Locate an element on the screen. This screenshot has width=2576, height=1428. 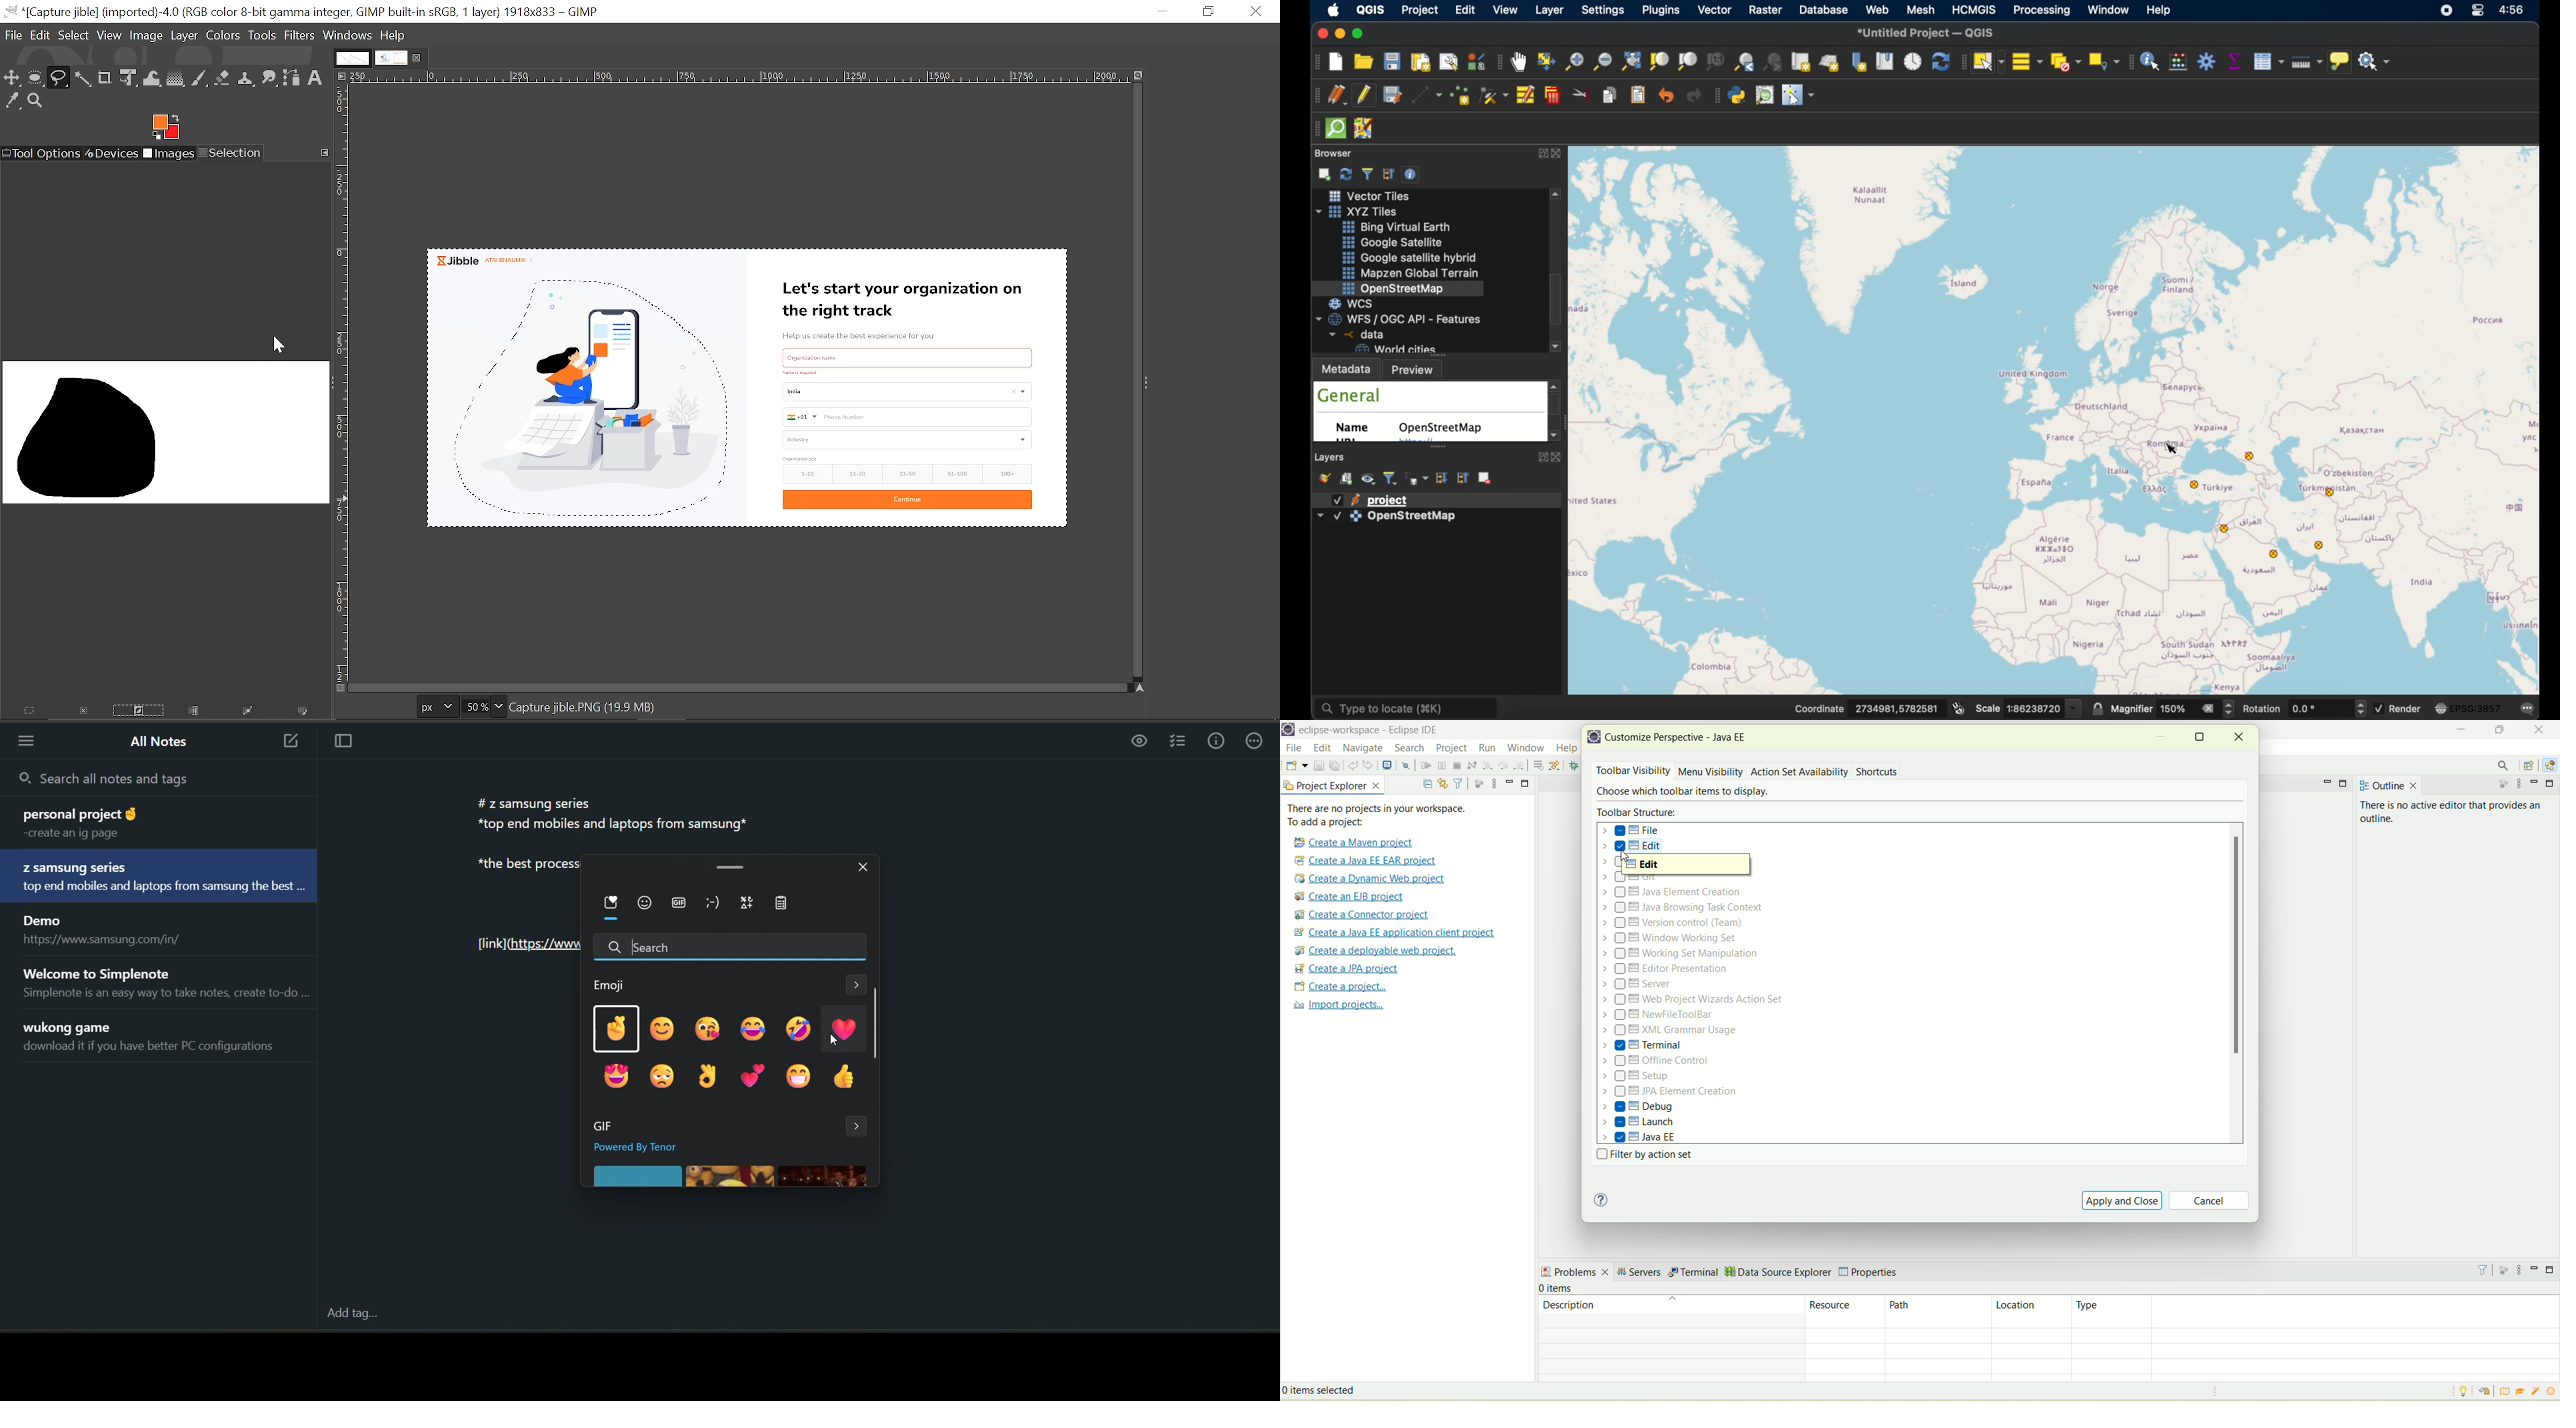
create a JPA project is located at coordinates (1347, 969).